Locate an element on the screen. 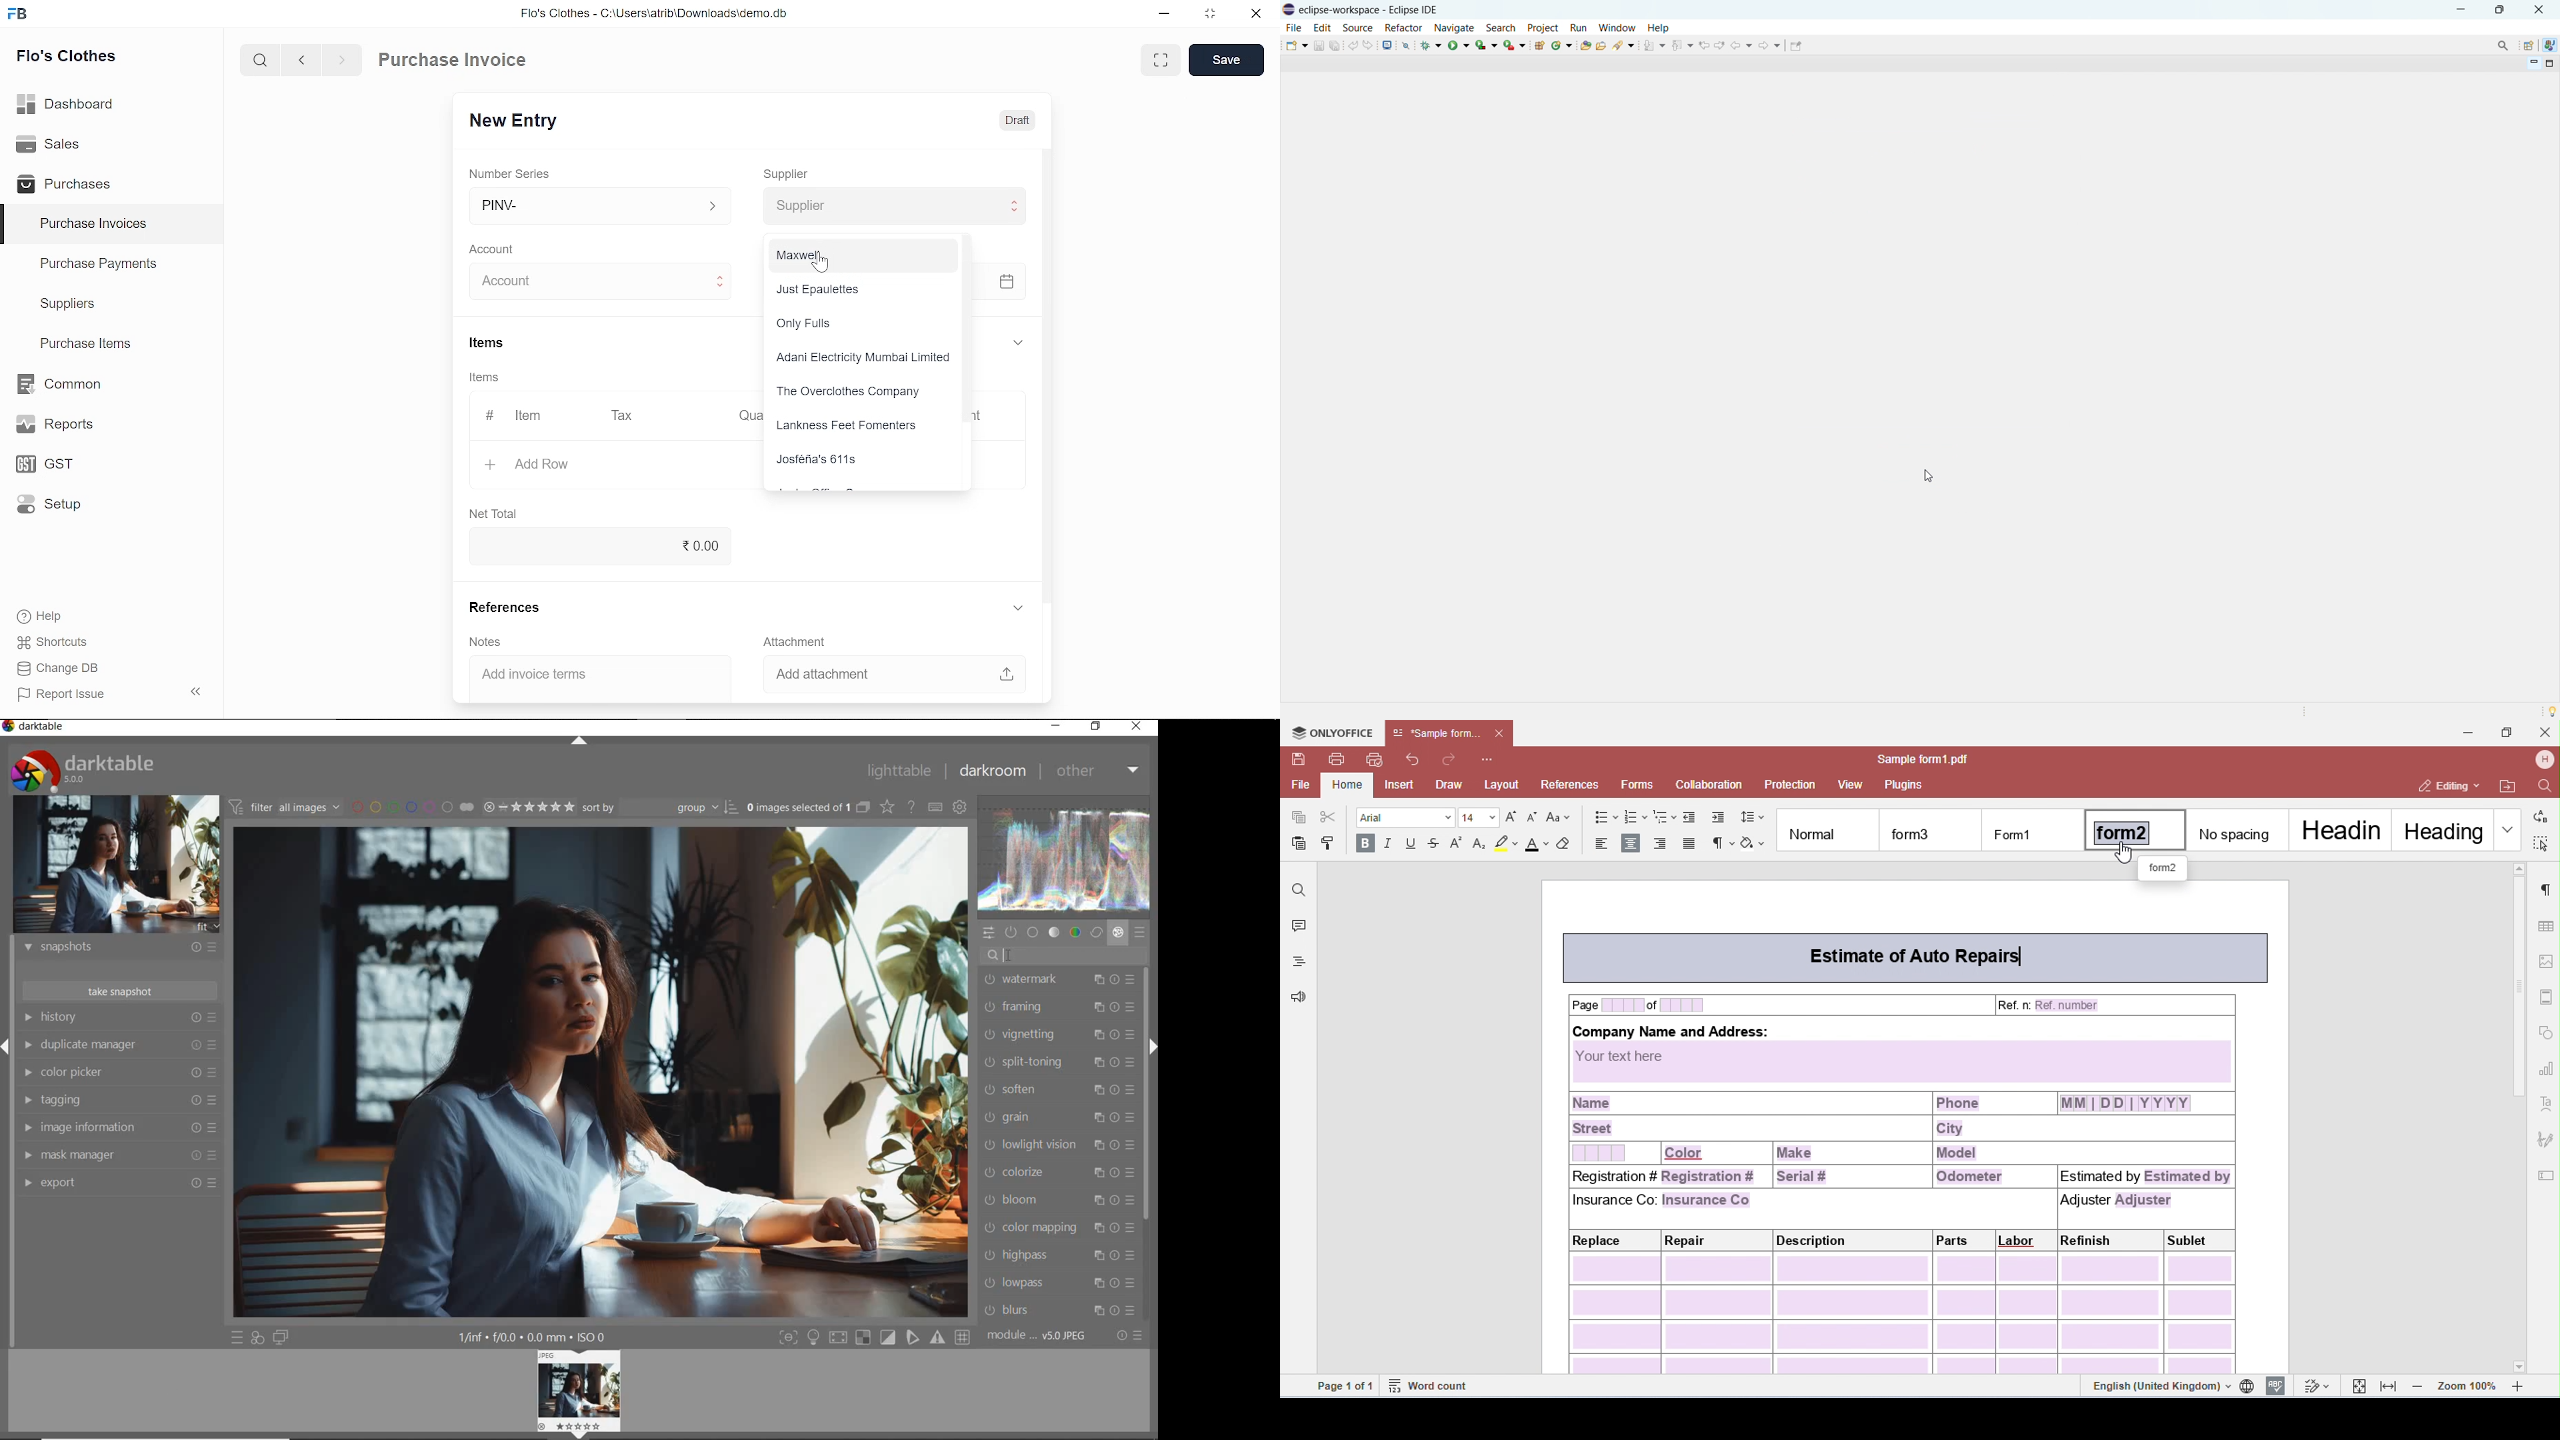 The height and width of the screenshot is (1456, 2576). Sales is located at coordinates (48, 142).